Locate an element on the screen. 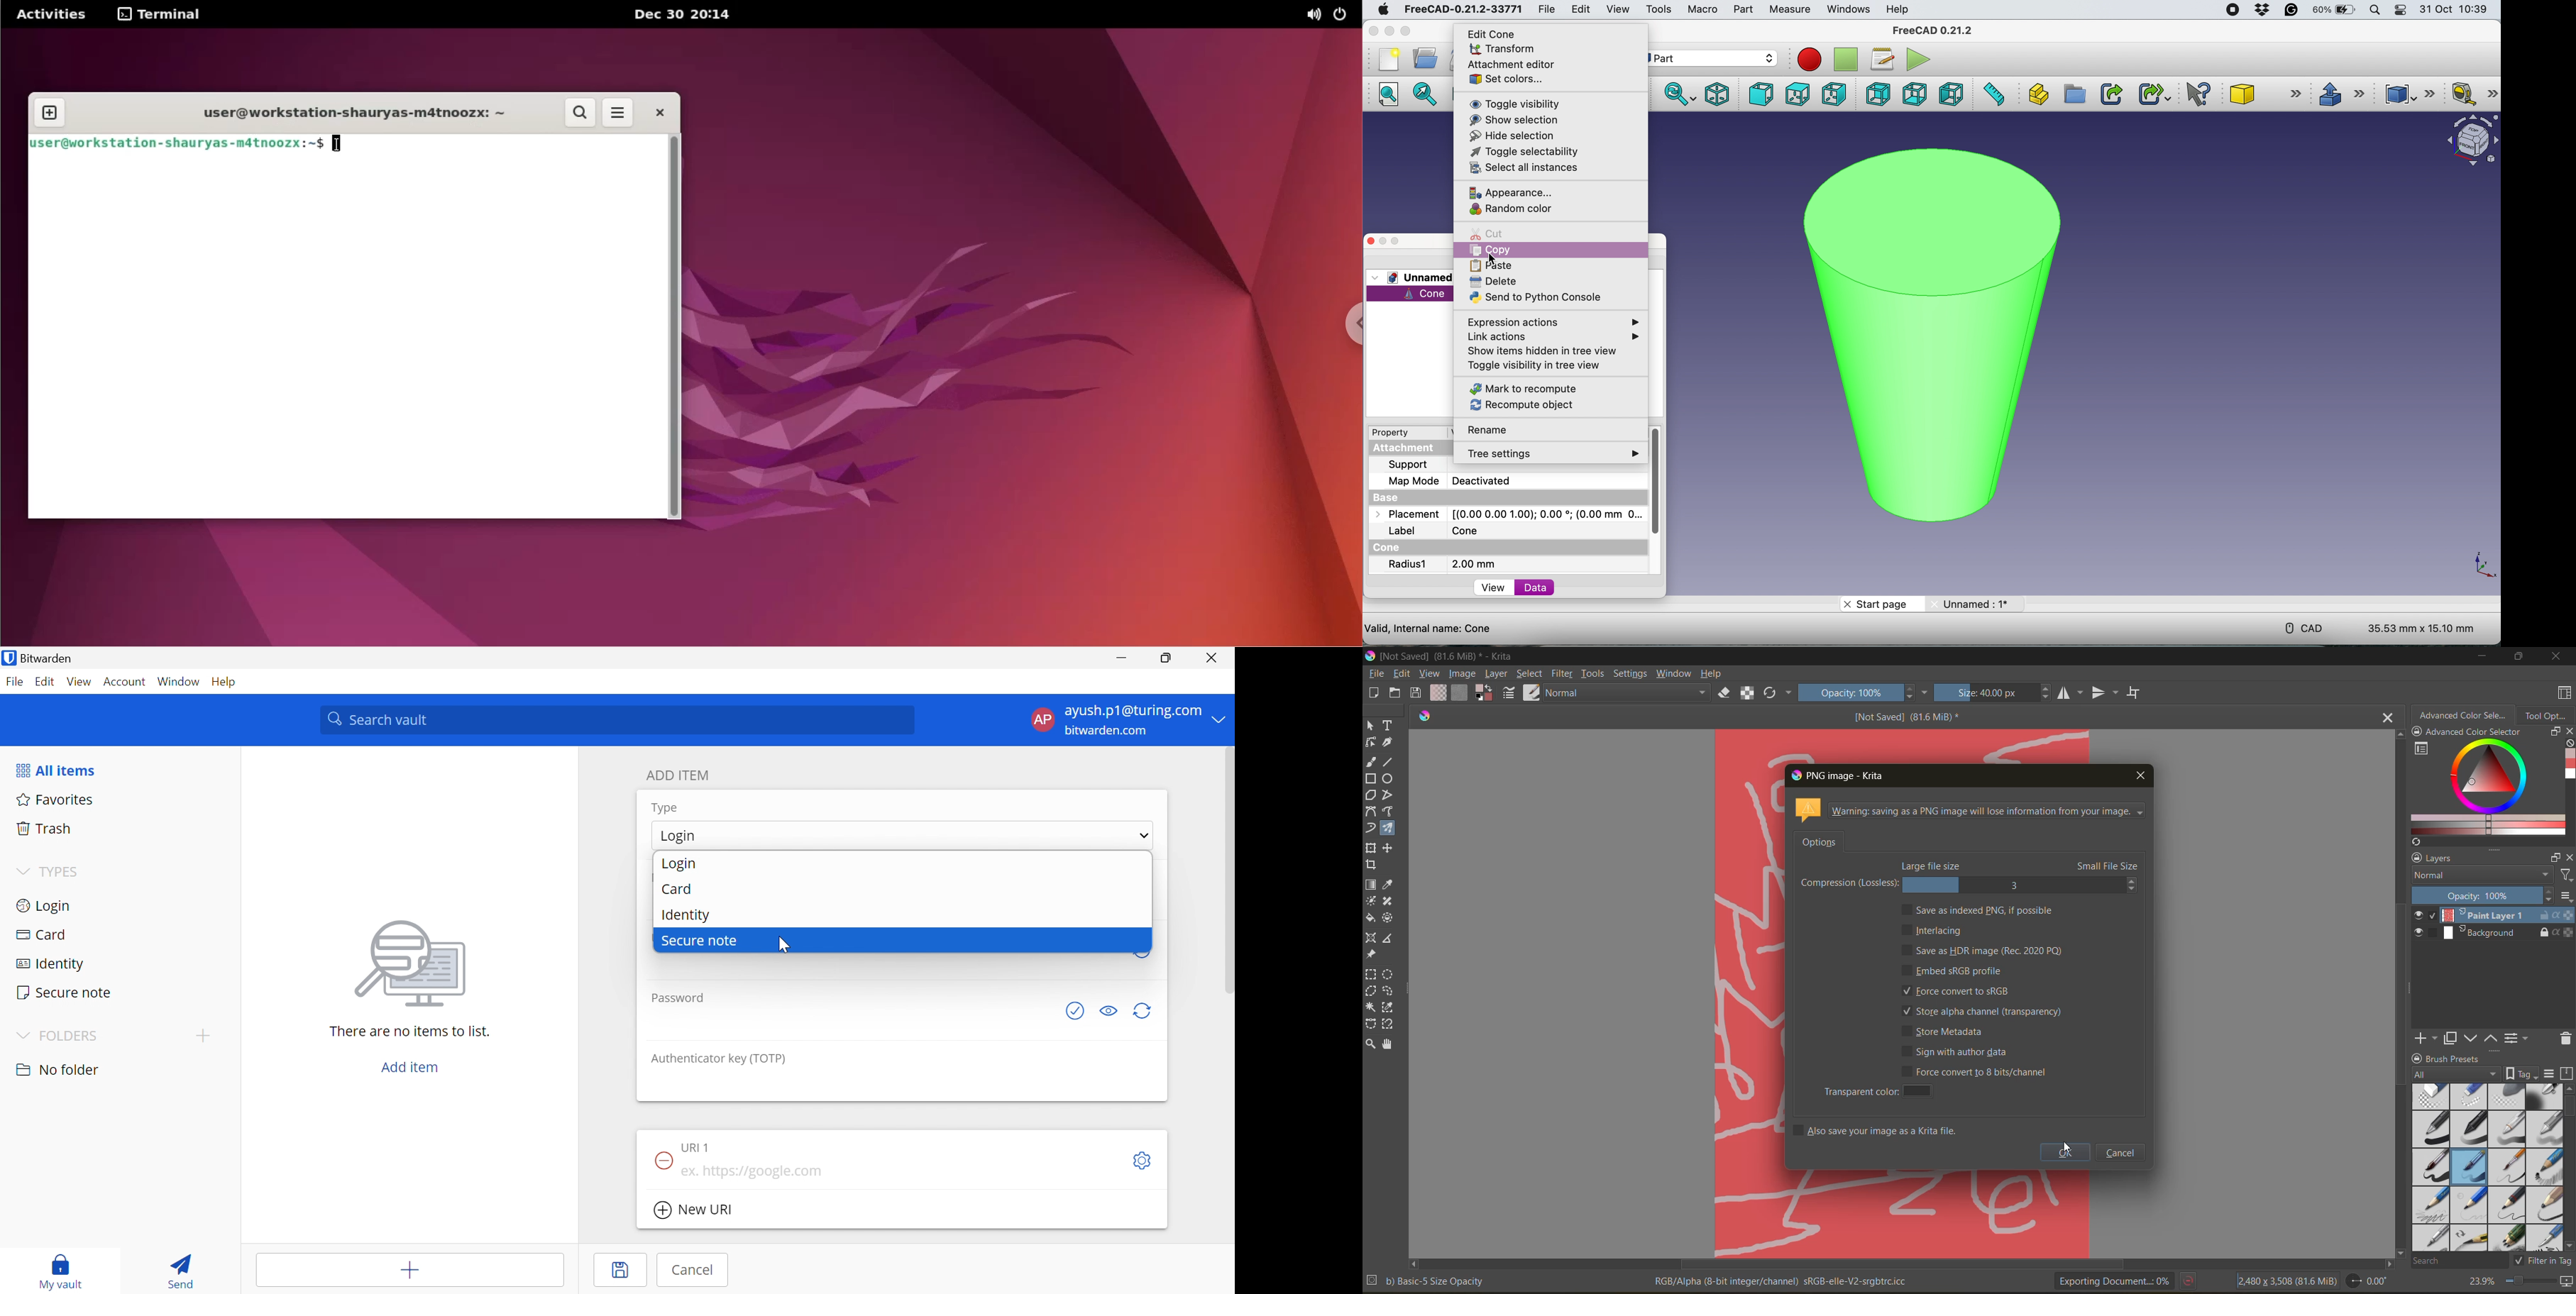 Image resolution: width=2576 pixels, height=1316 pixels. dropbox is located at coordinates (2259, 10).